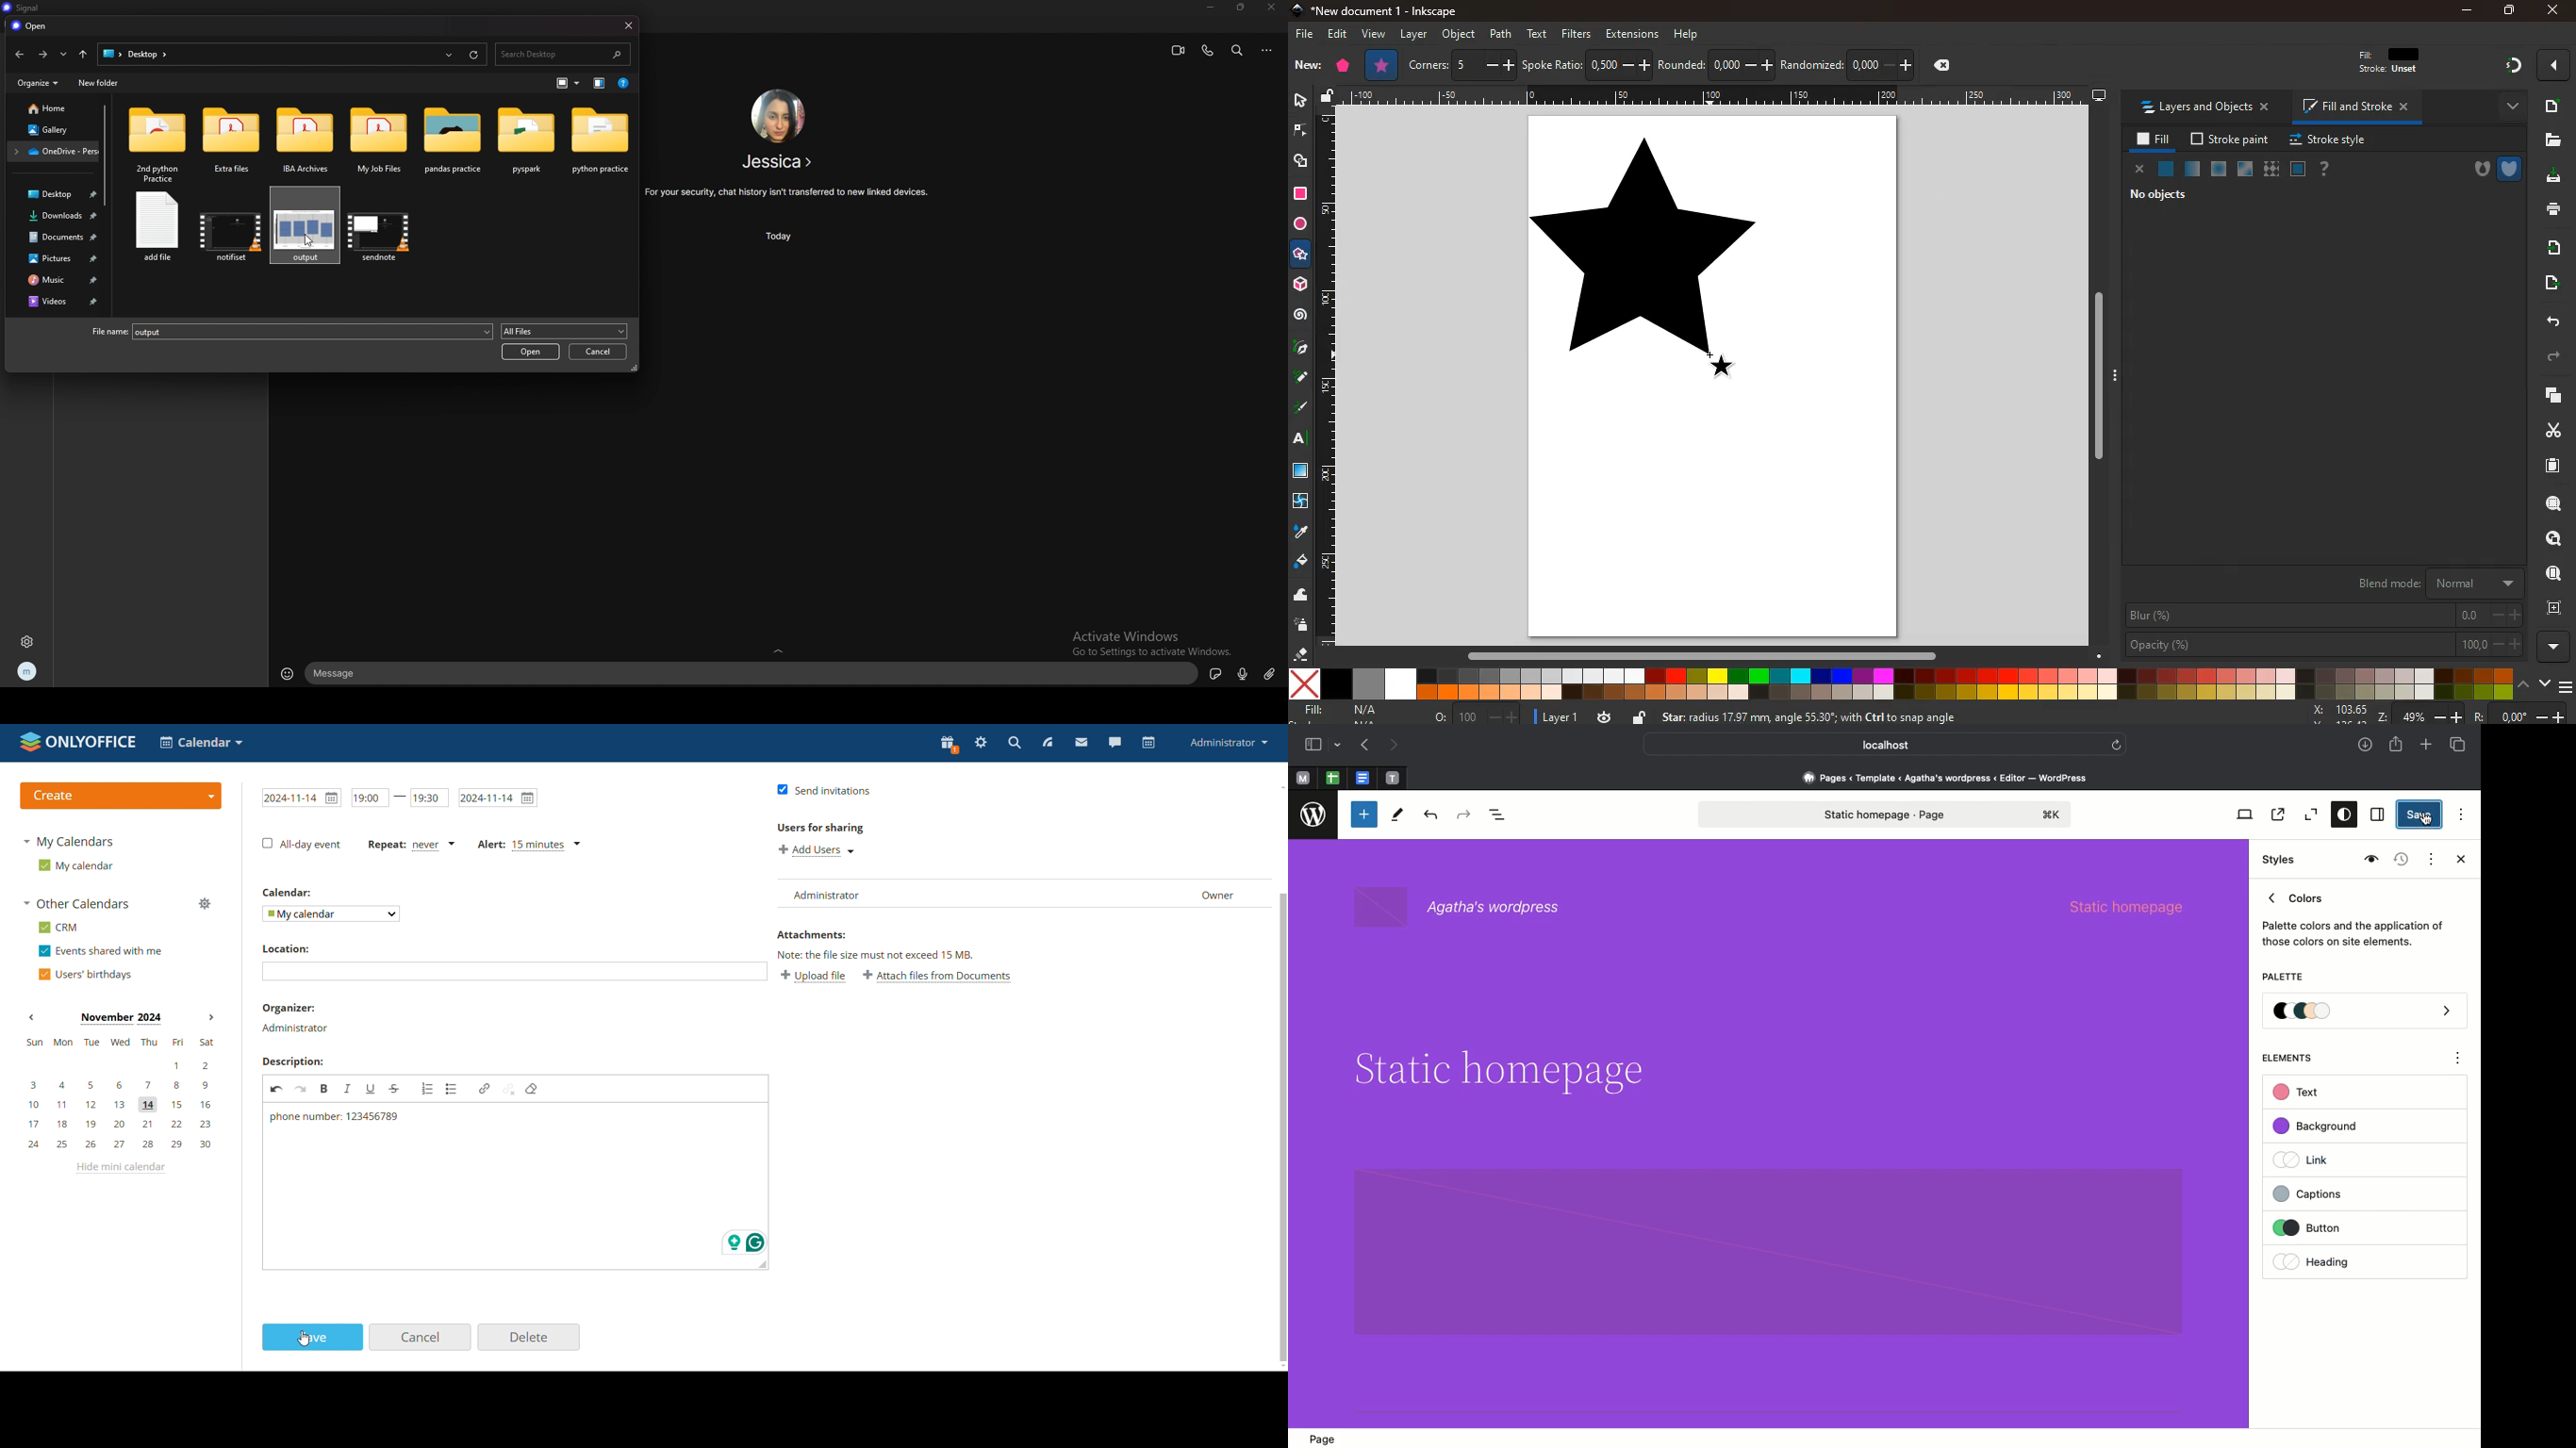  Describe the element at coordinates (1301, 624) in the screenshot. I see `spray` at that location.